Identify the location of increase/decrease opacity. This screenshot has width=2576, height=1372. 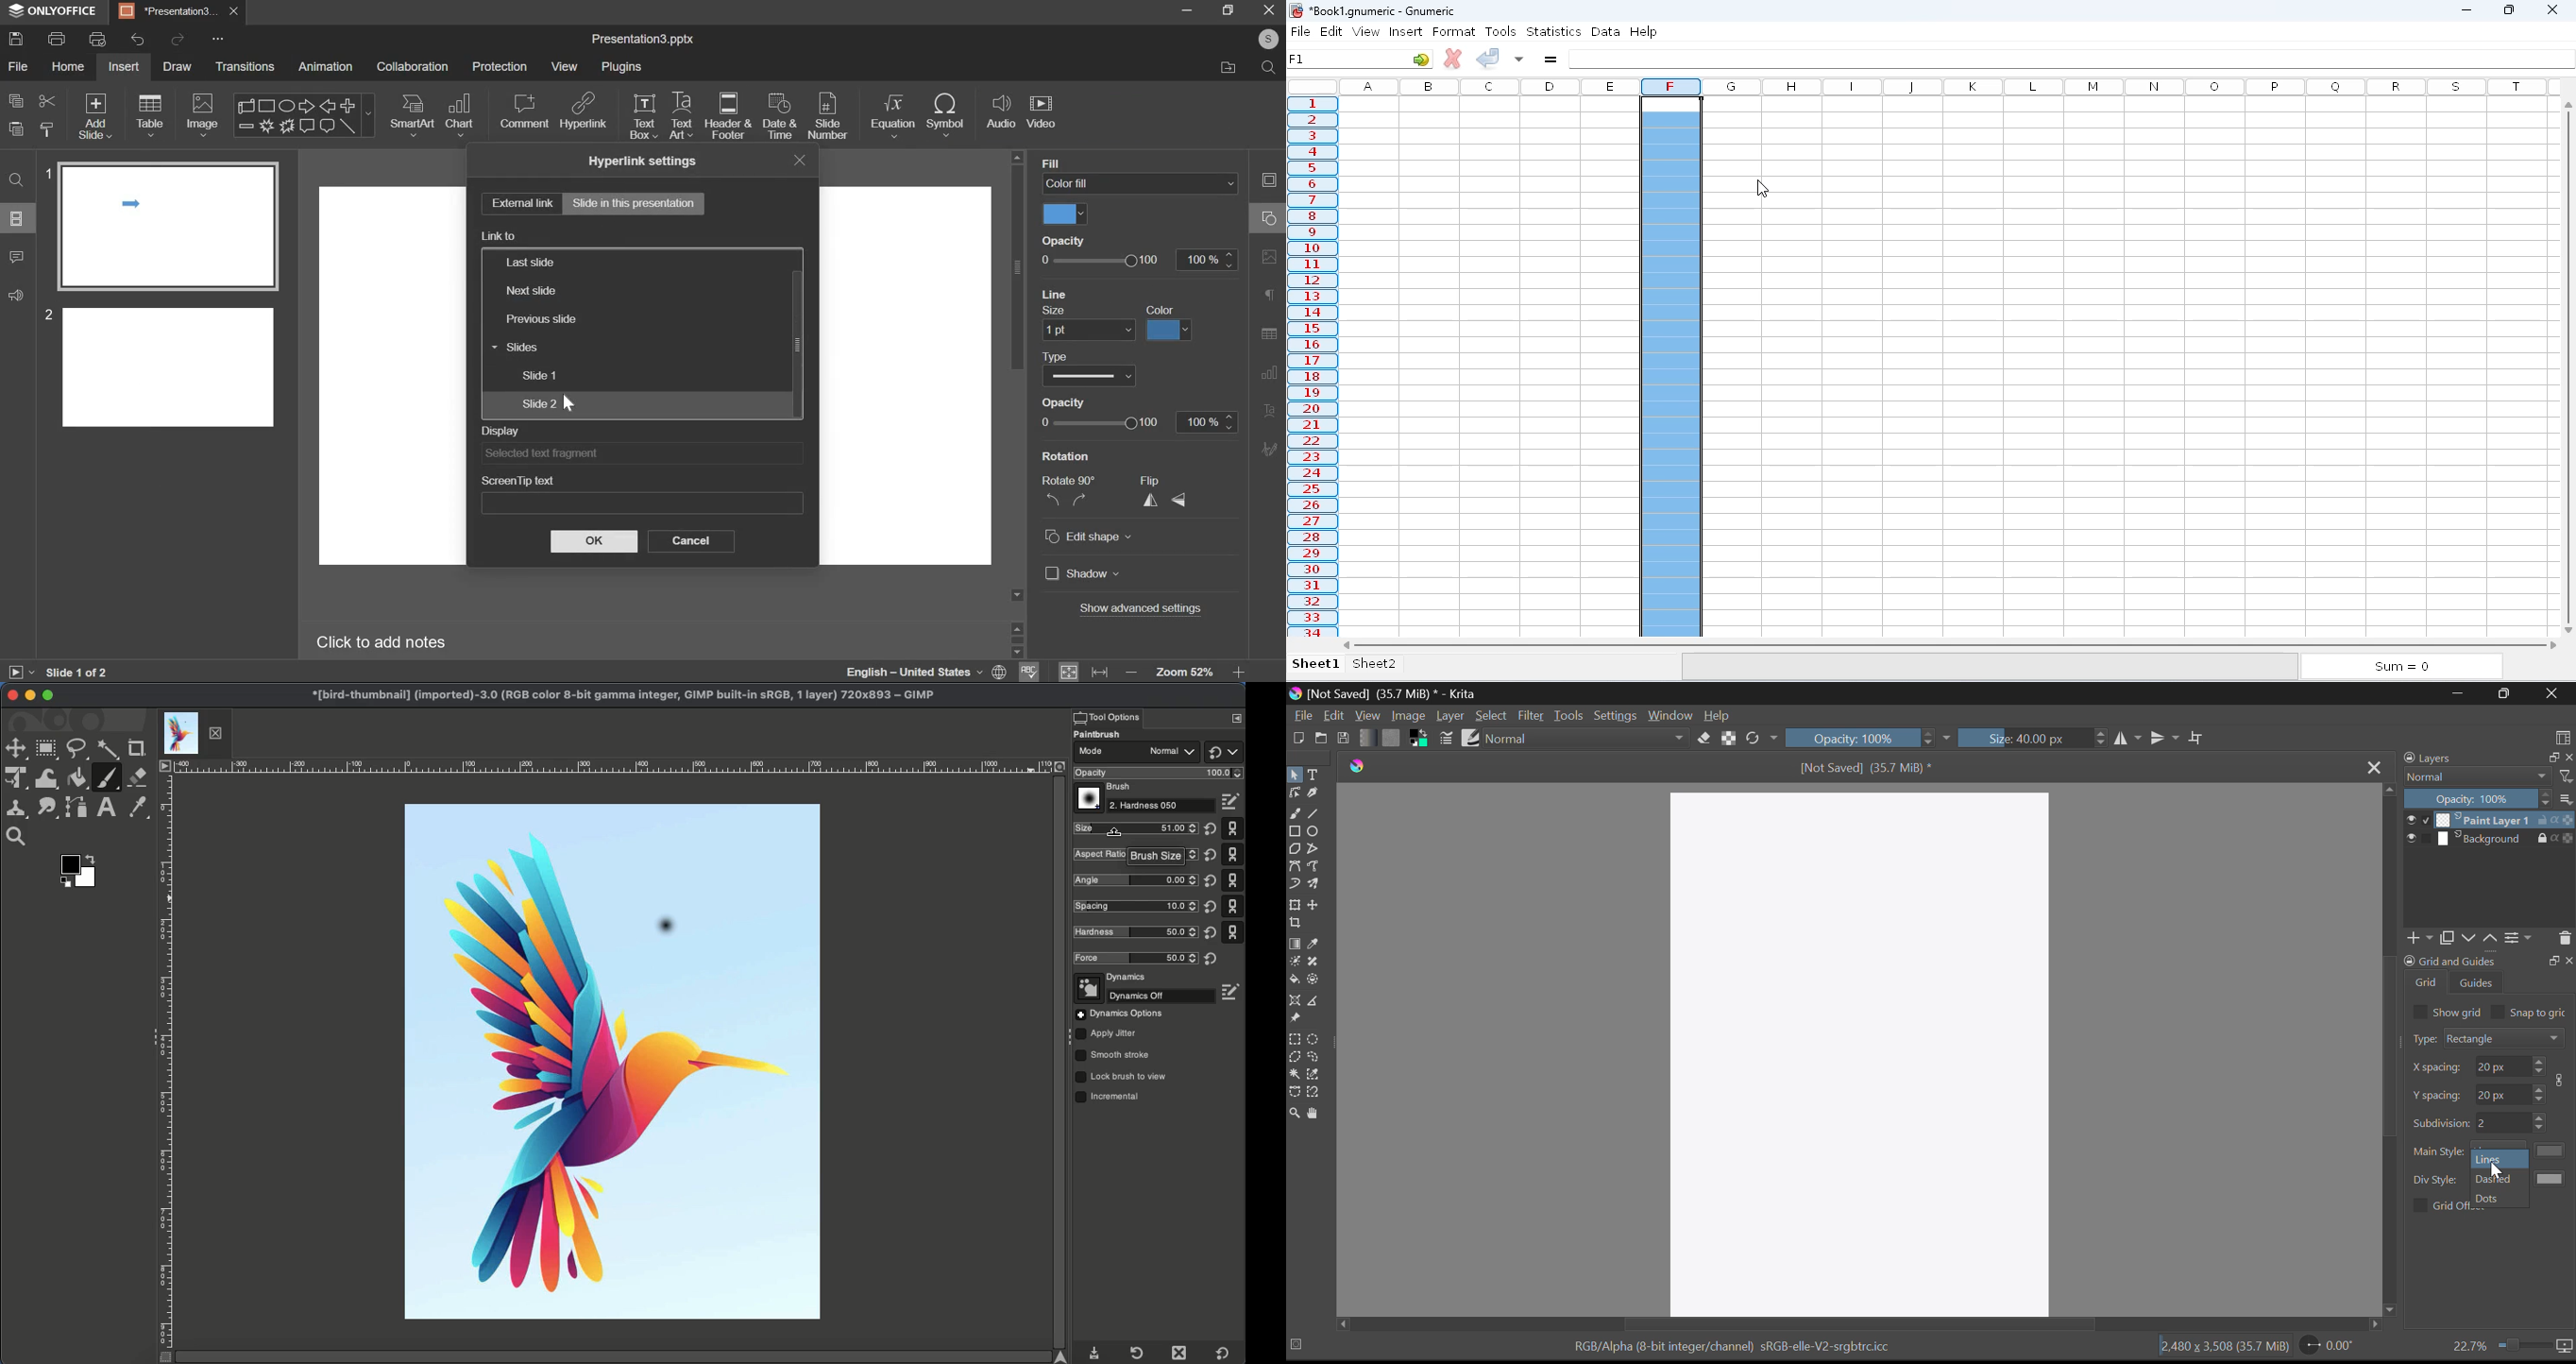
(1207, 259).